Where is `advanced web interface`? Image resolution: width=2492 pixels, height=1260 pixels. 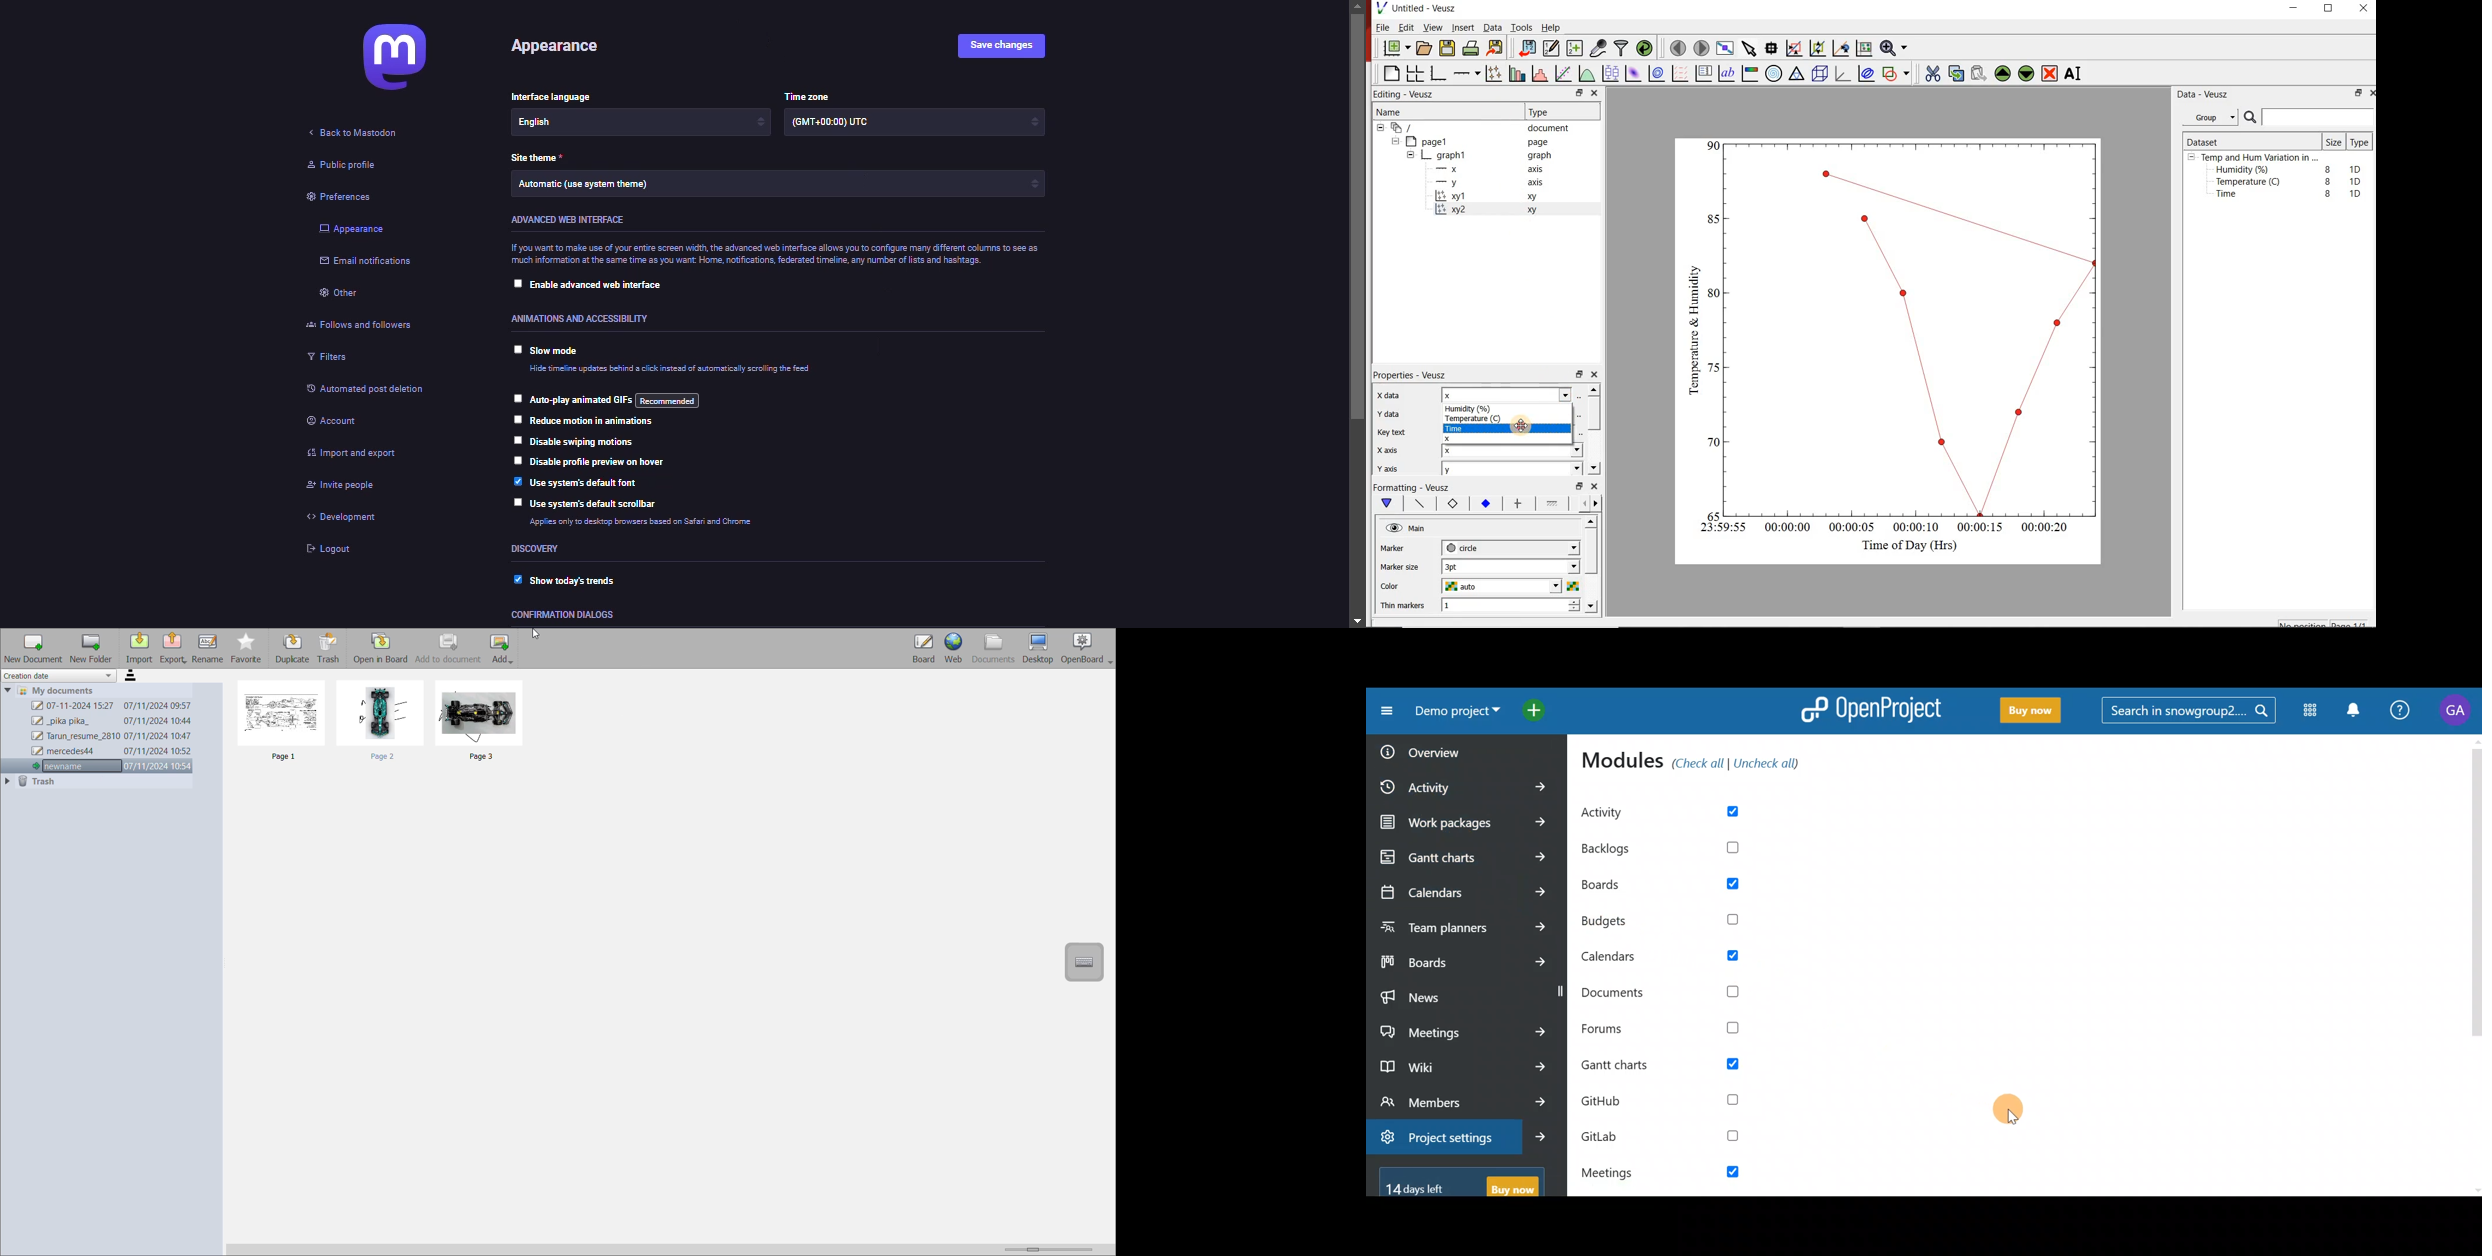 advanced web interface is located at coordinates (582, 220).